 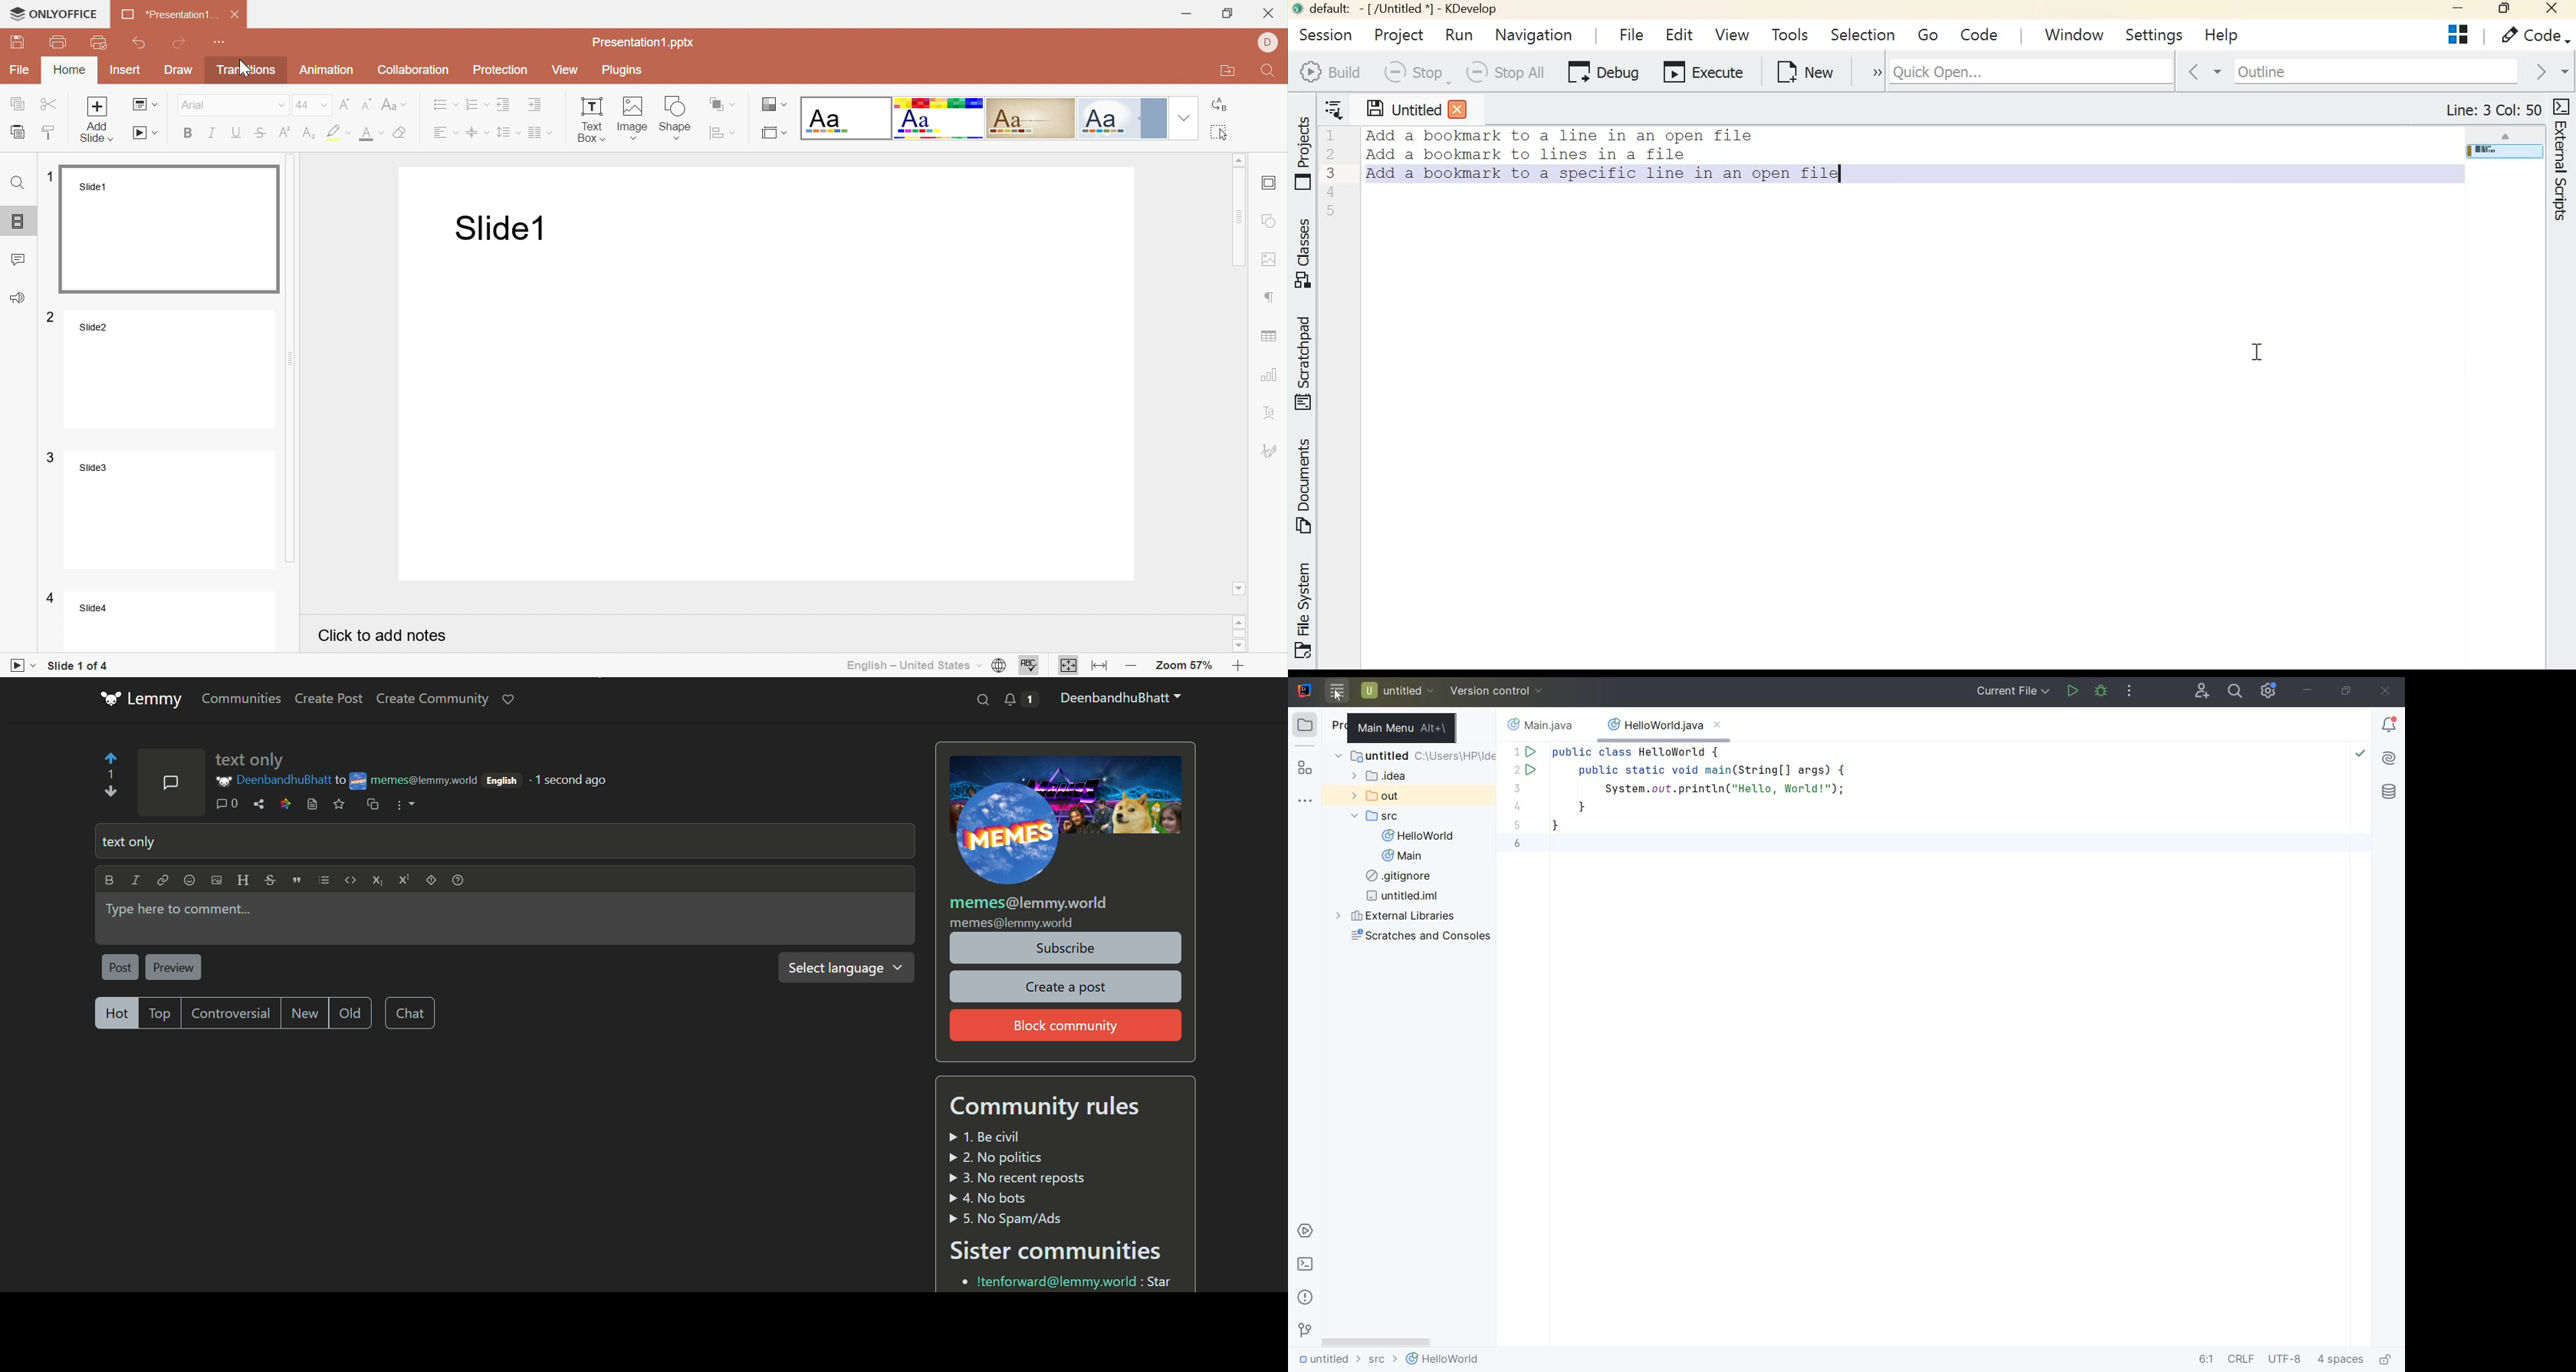 I want to click on Plugins, so click(x=622, y=71).